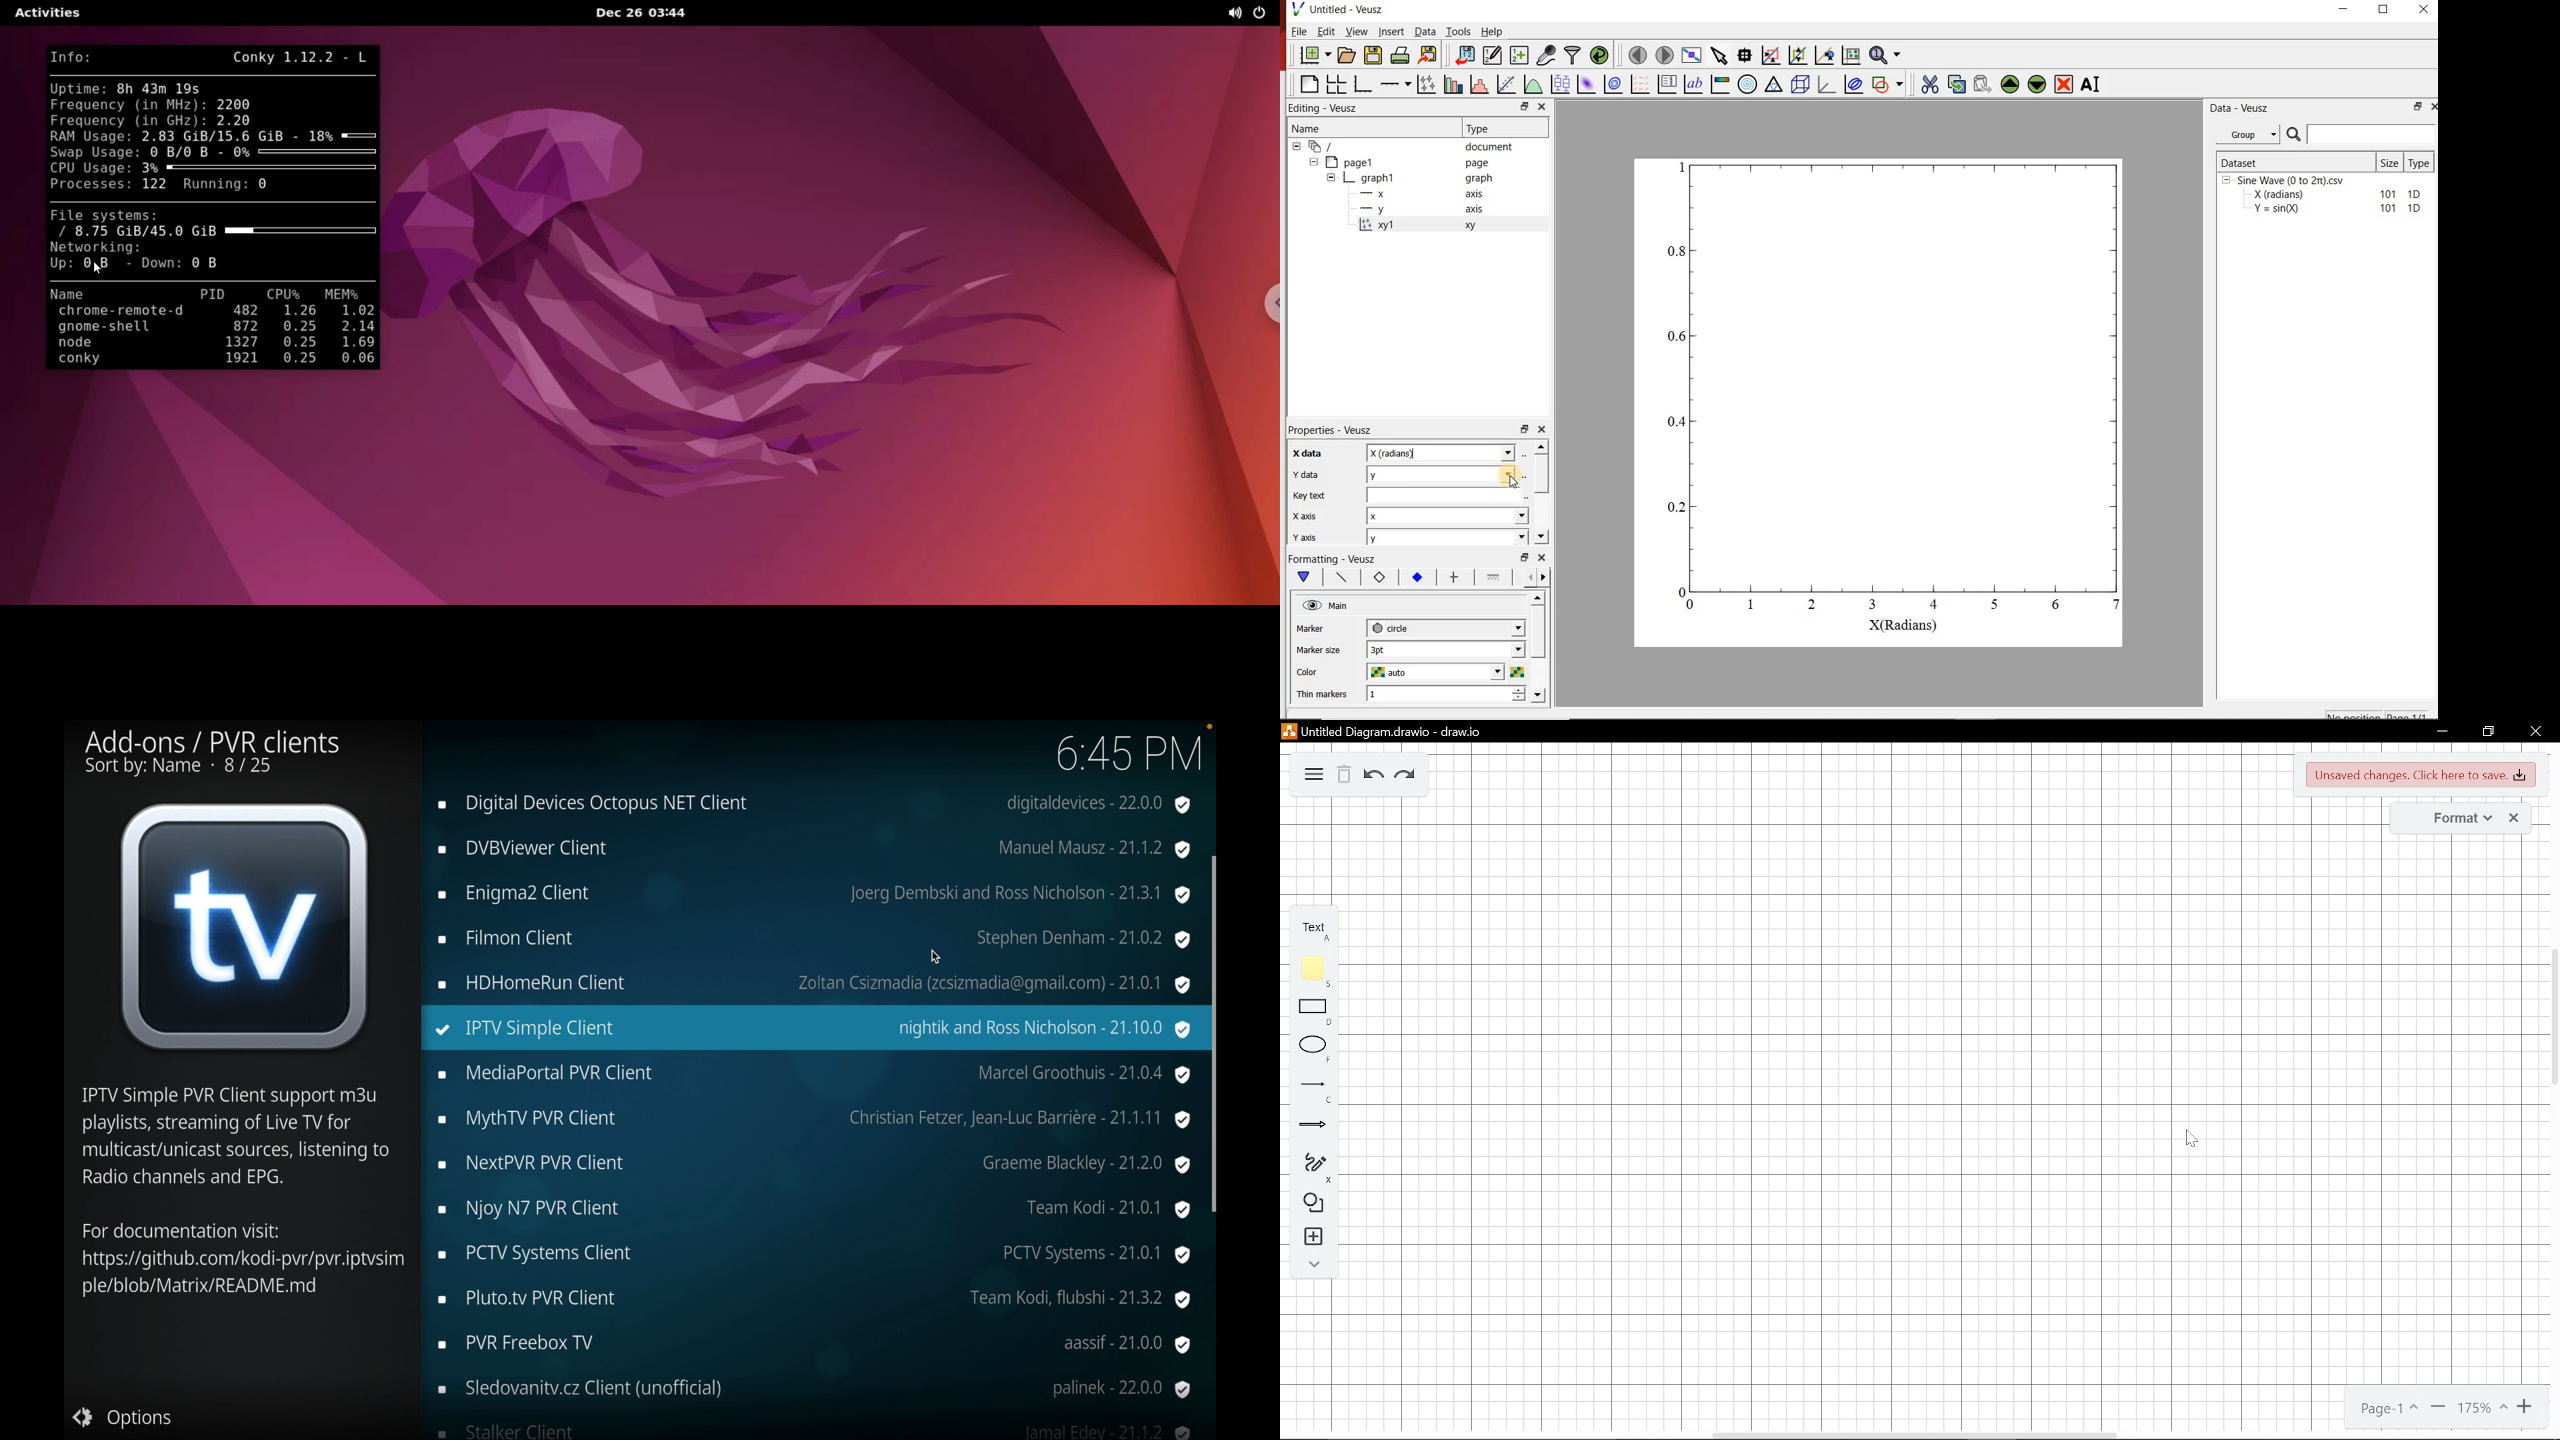 The image size is (2576, 1456). What do you see at coordinates (815, 1345) in the screenshot?
I see `pvr freebox tv` at bounding box center [815, 1345].